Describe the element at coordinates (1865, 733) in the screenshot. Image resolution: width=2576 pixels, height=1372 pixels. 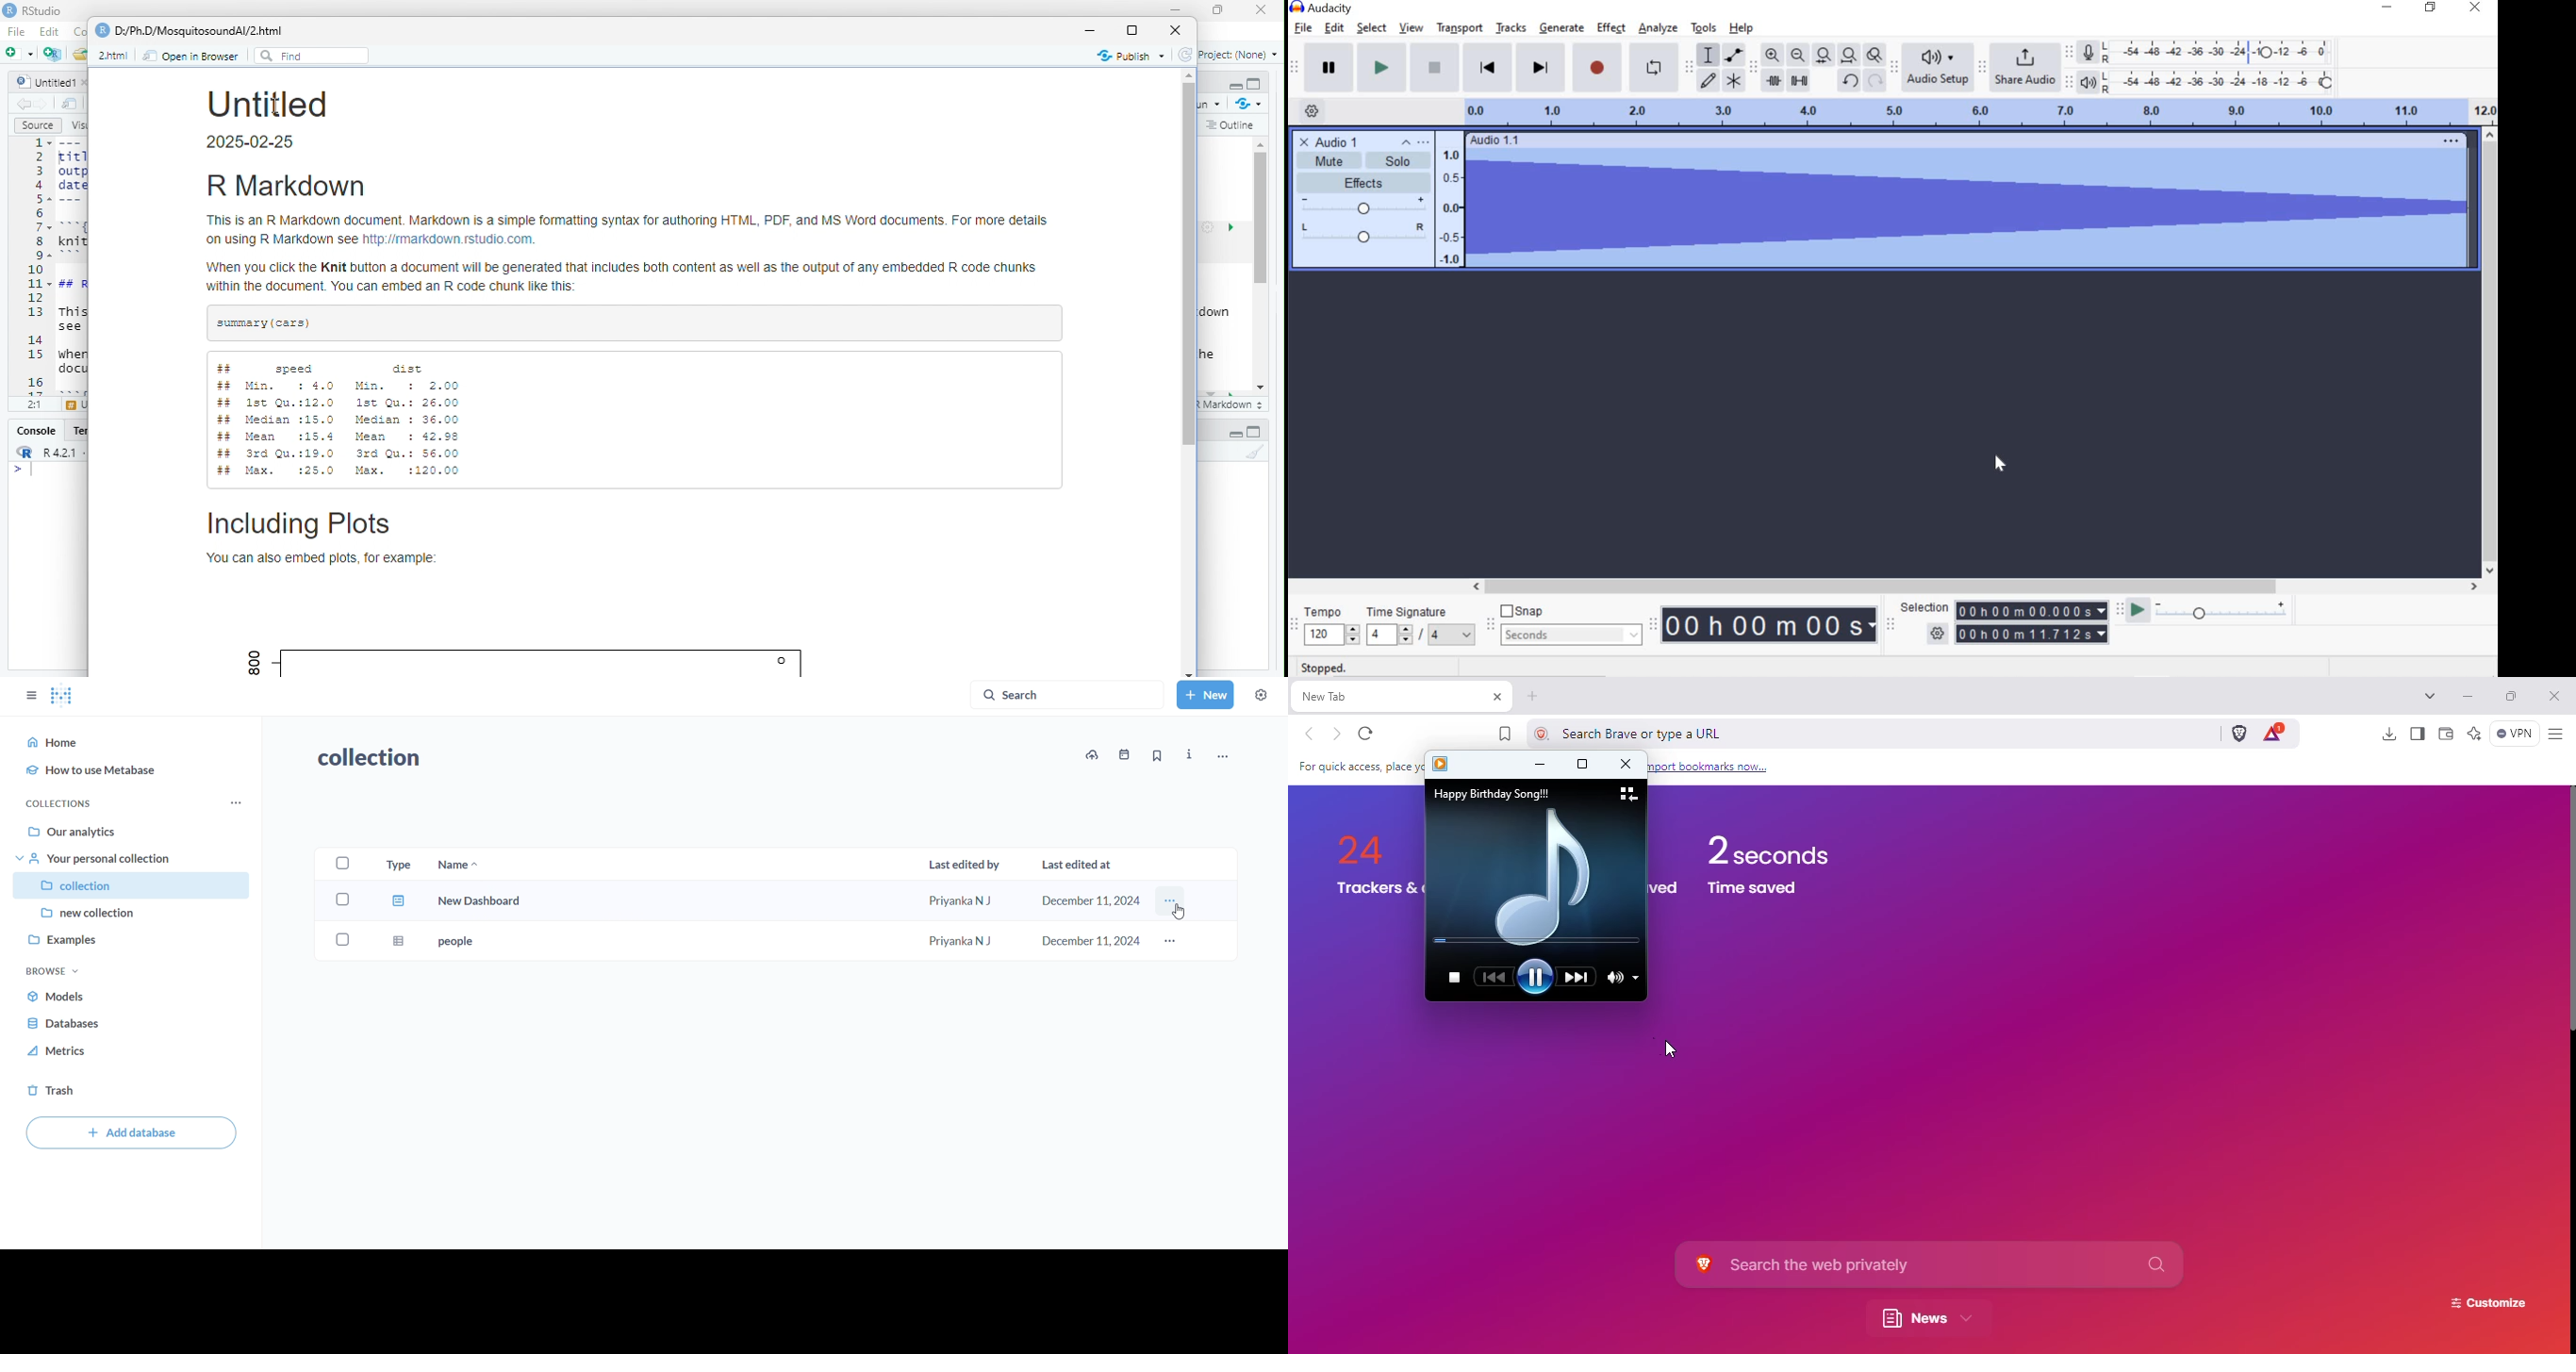
I see `search brave or type a URL` at that location.